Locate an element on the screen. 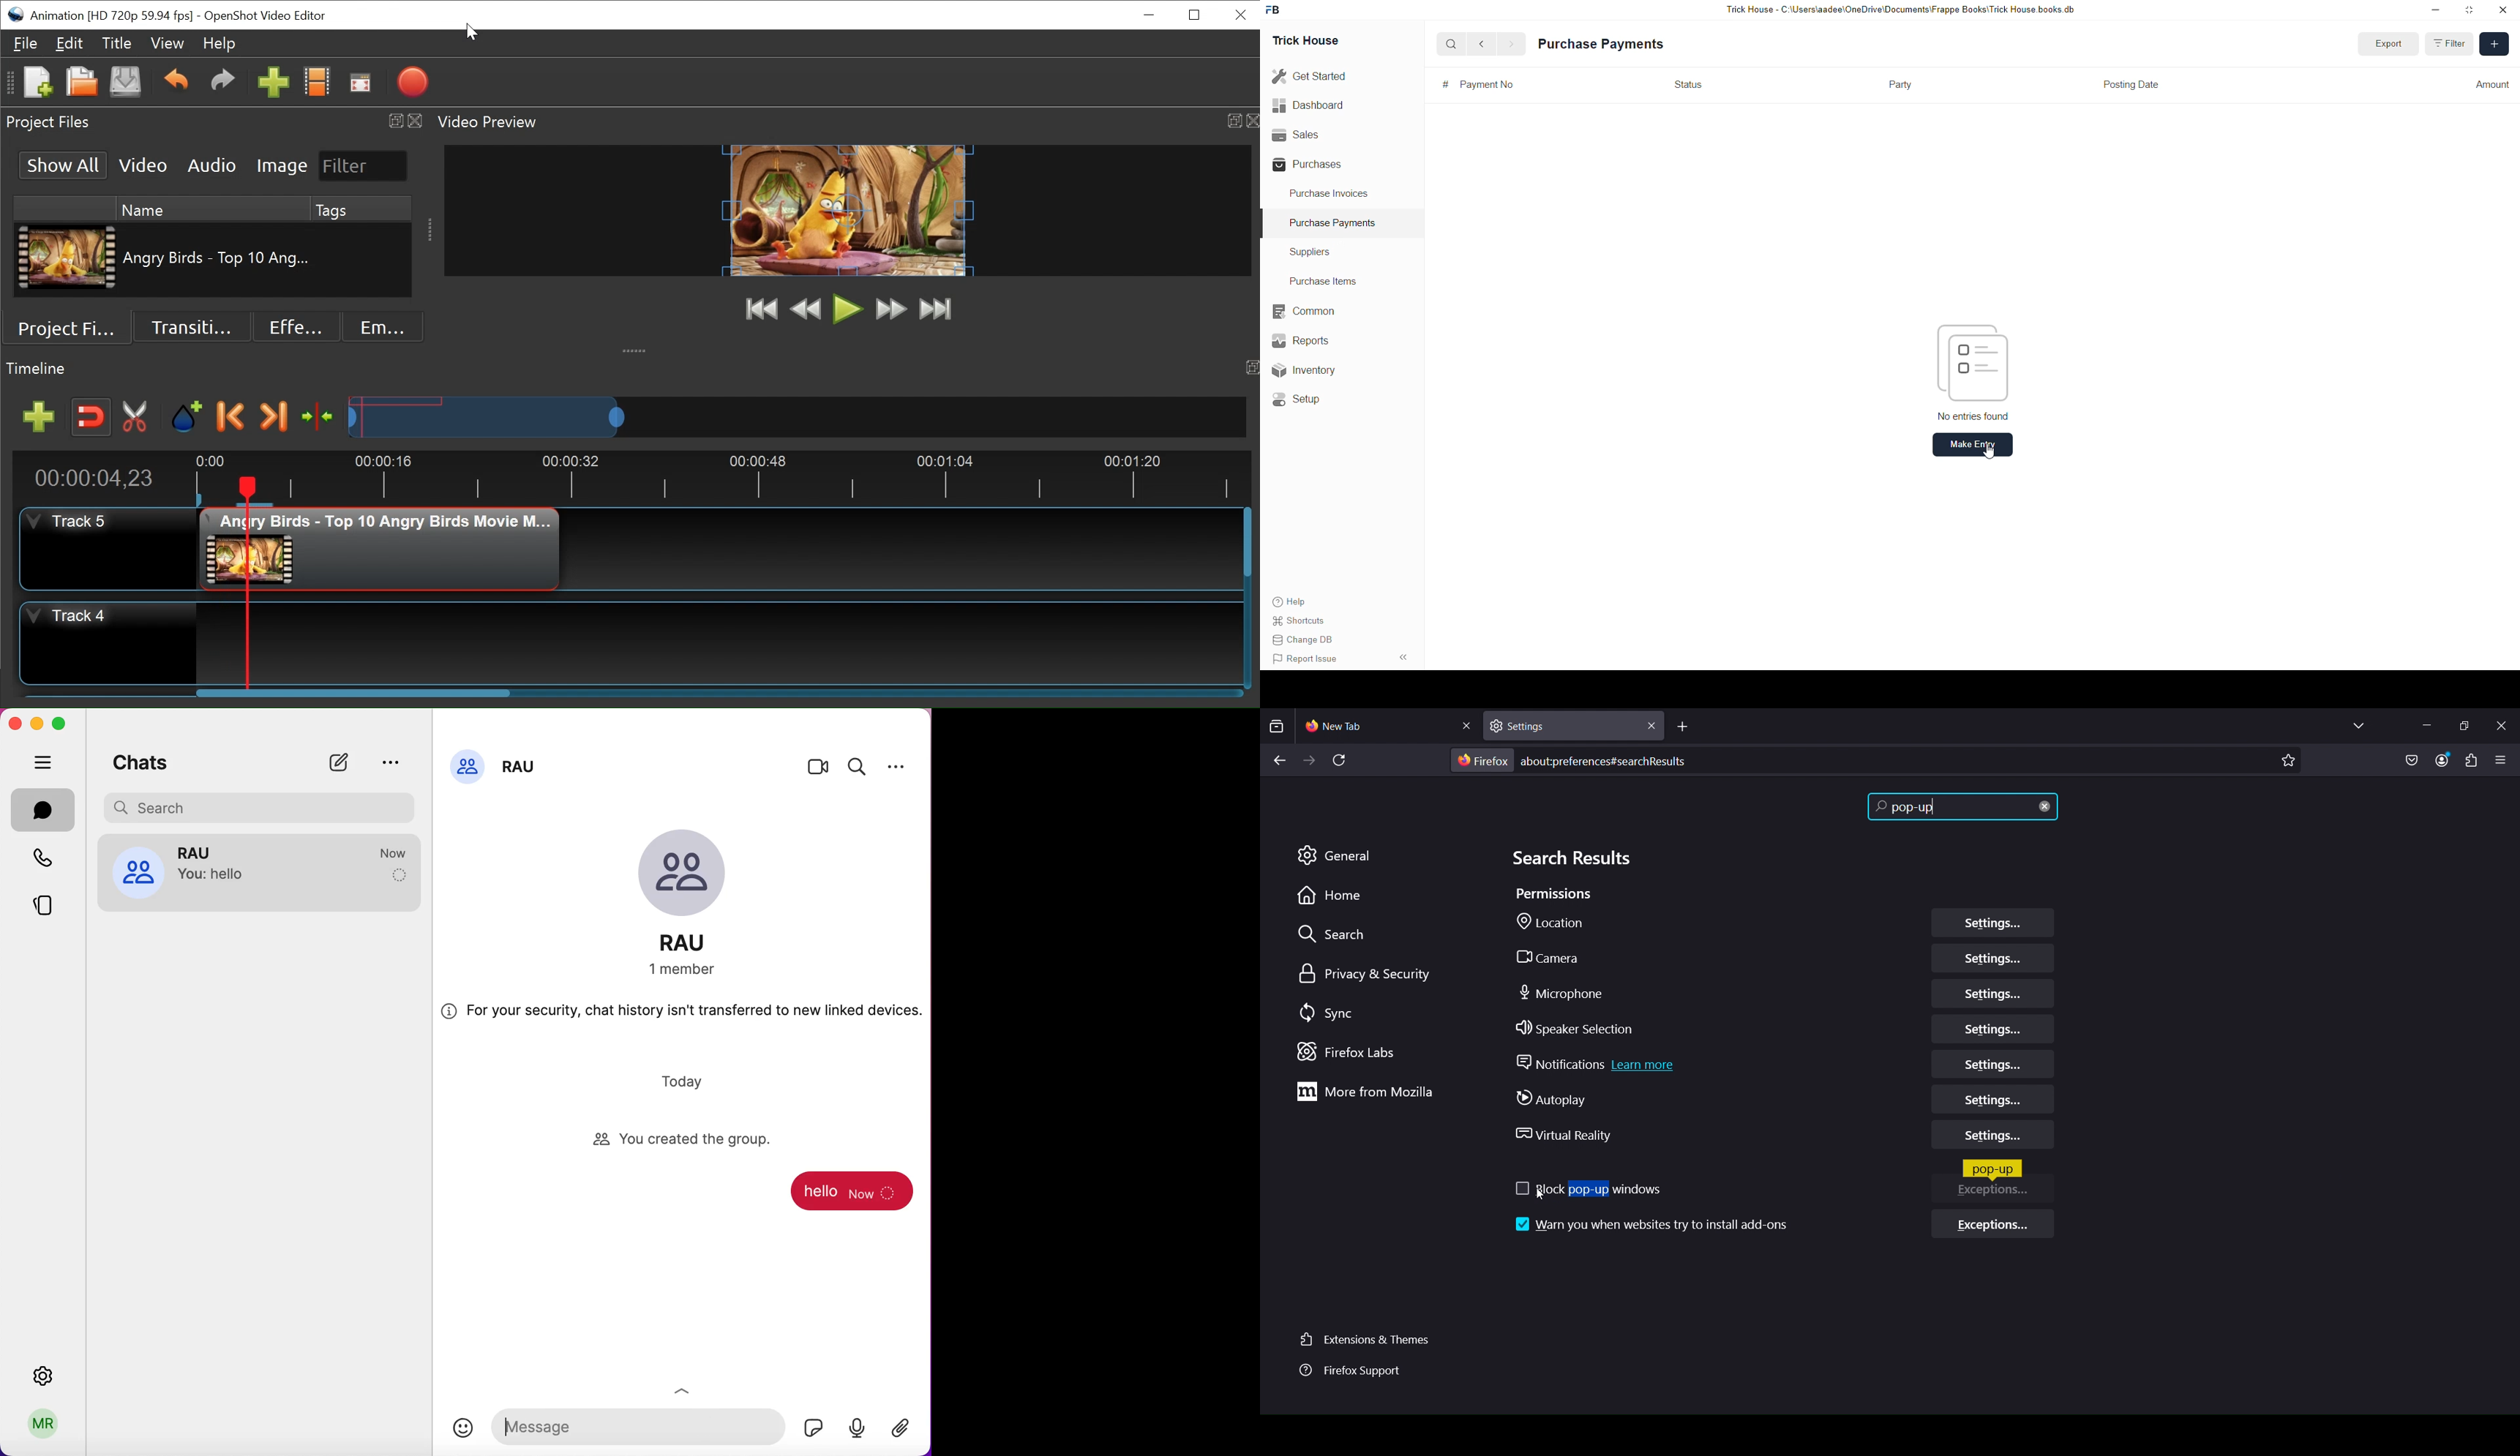 Image resolution: width=2520 pixels, height=1456 pixels. stories is located at coordinates (51, 901).